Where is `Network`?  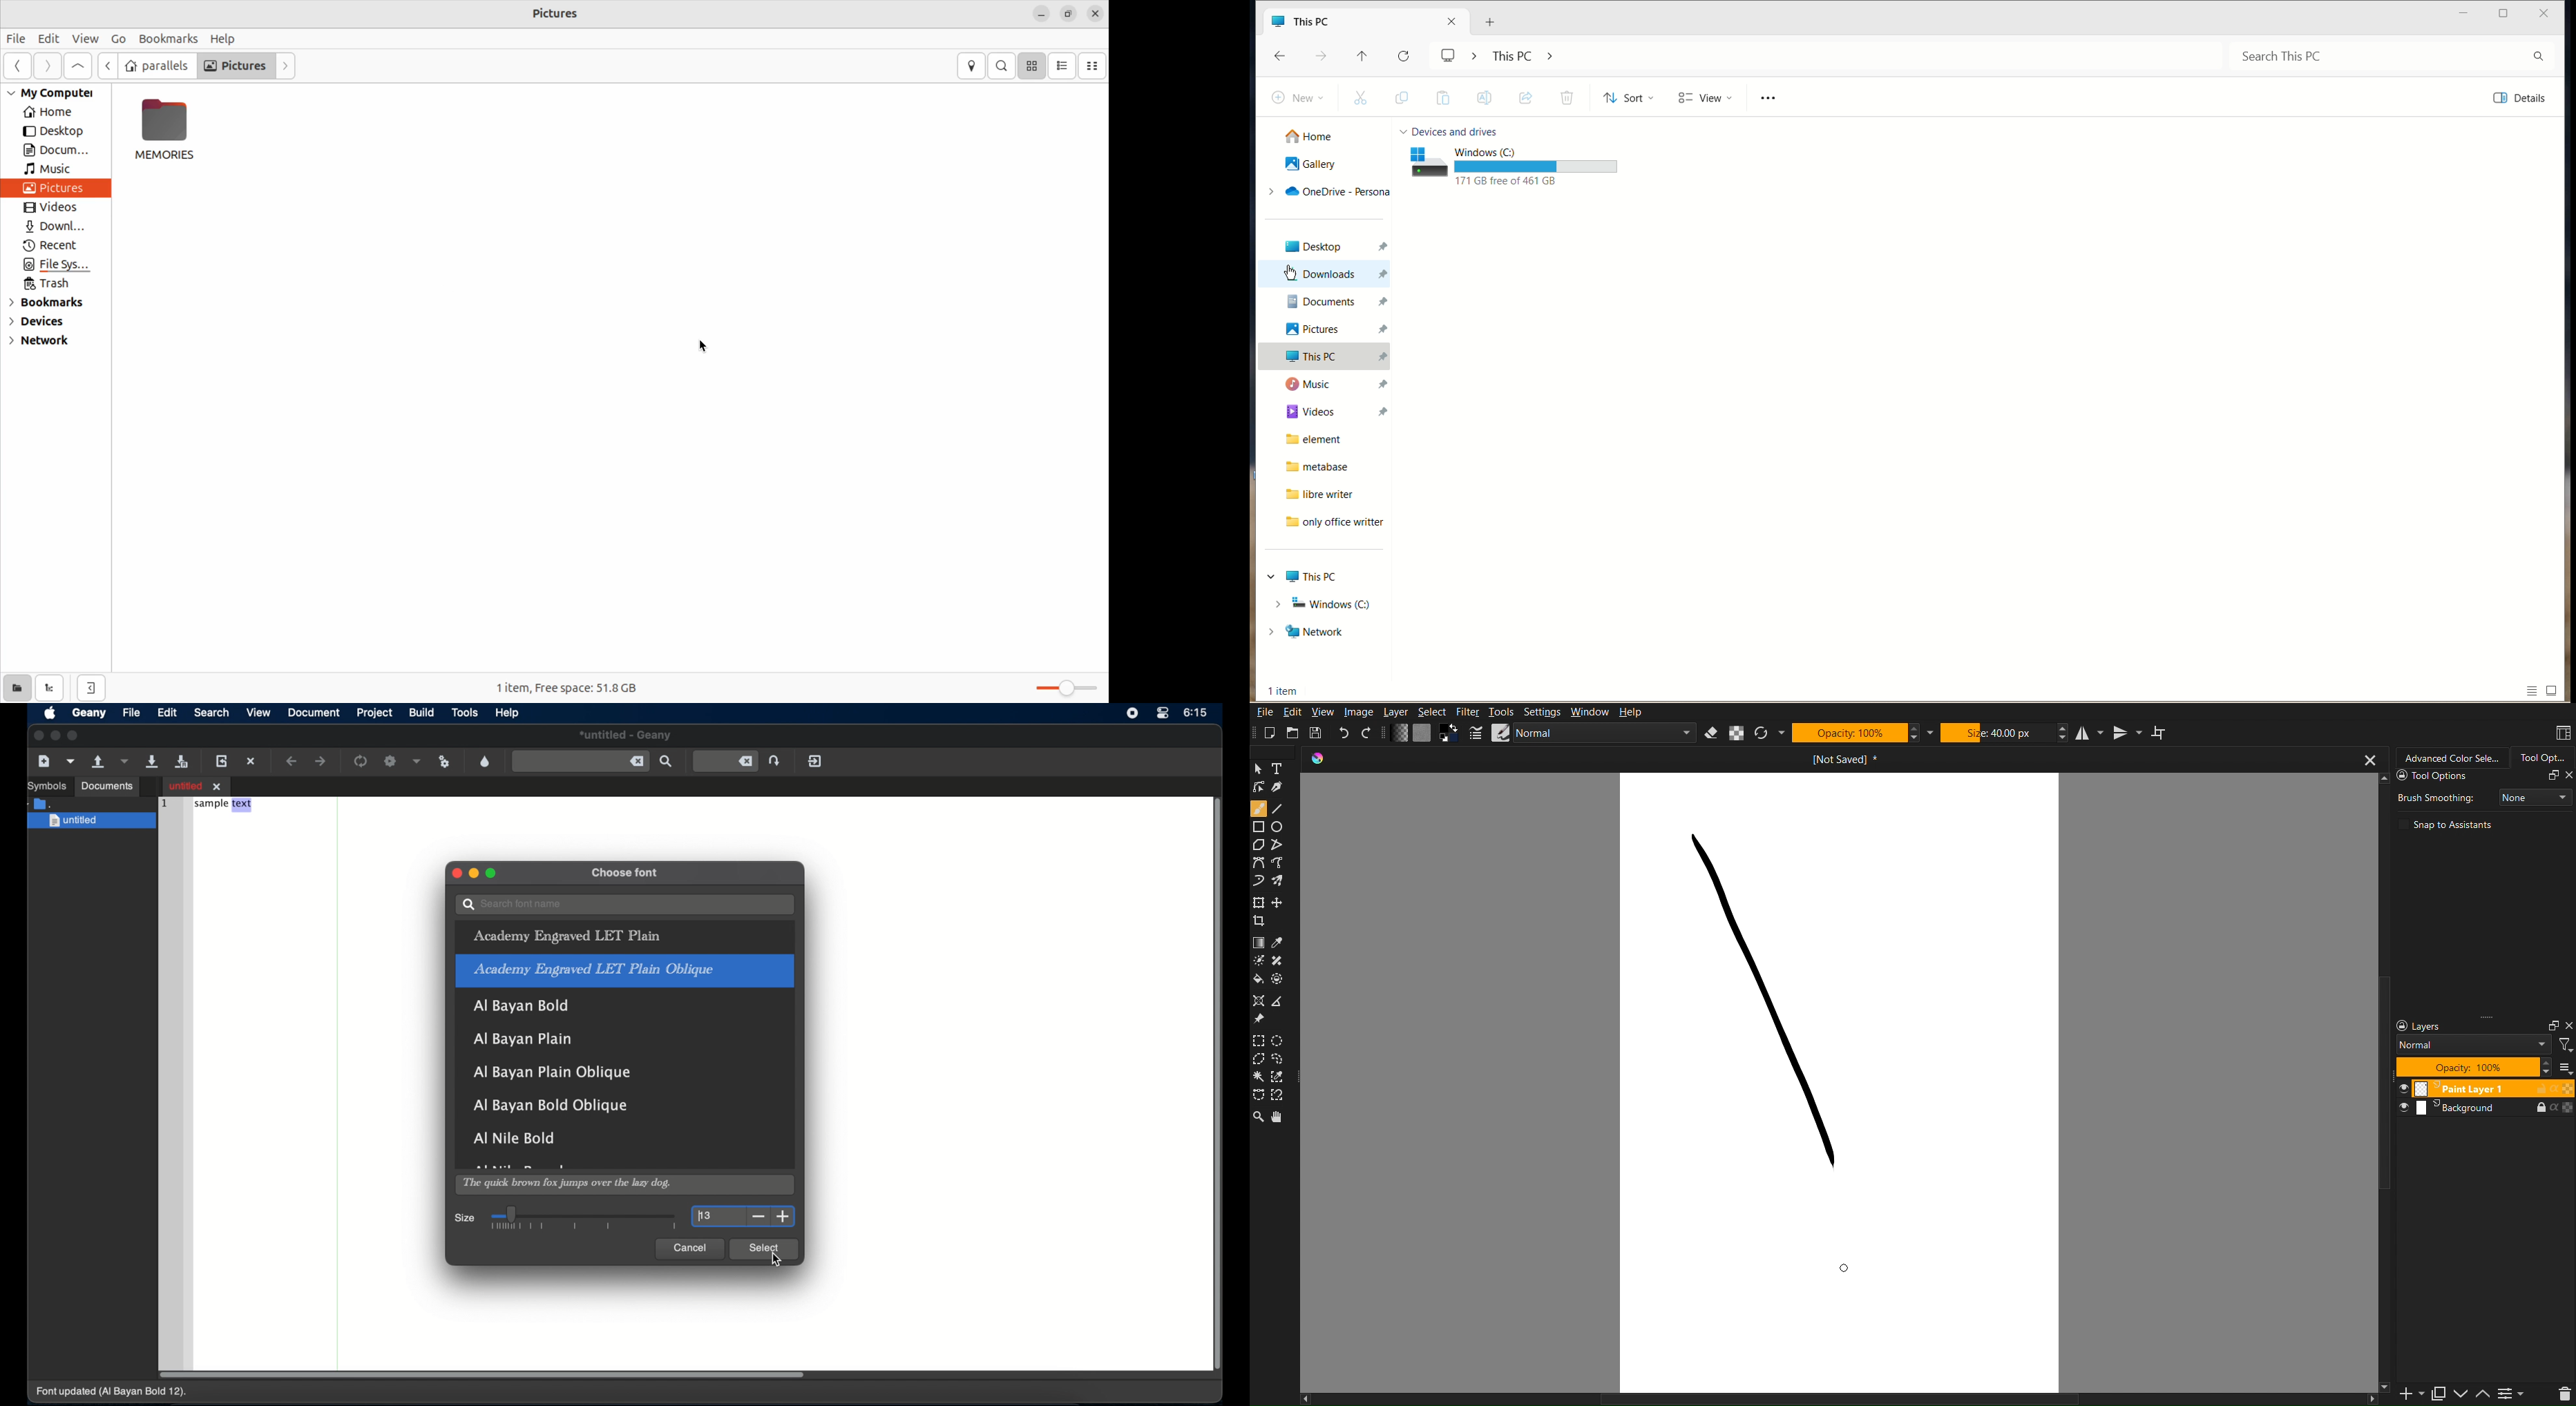
Network is located at coordinates (1323, 629).